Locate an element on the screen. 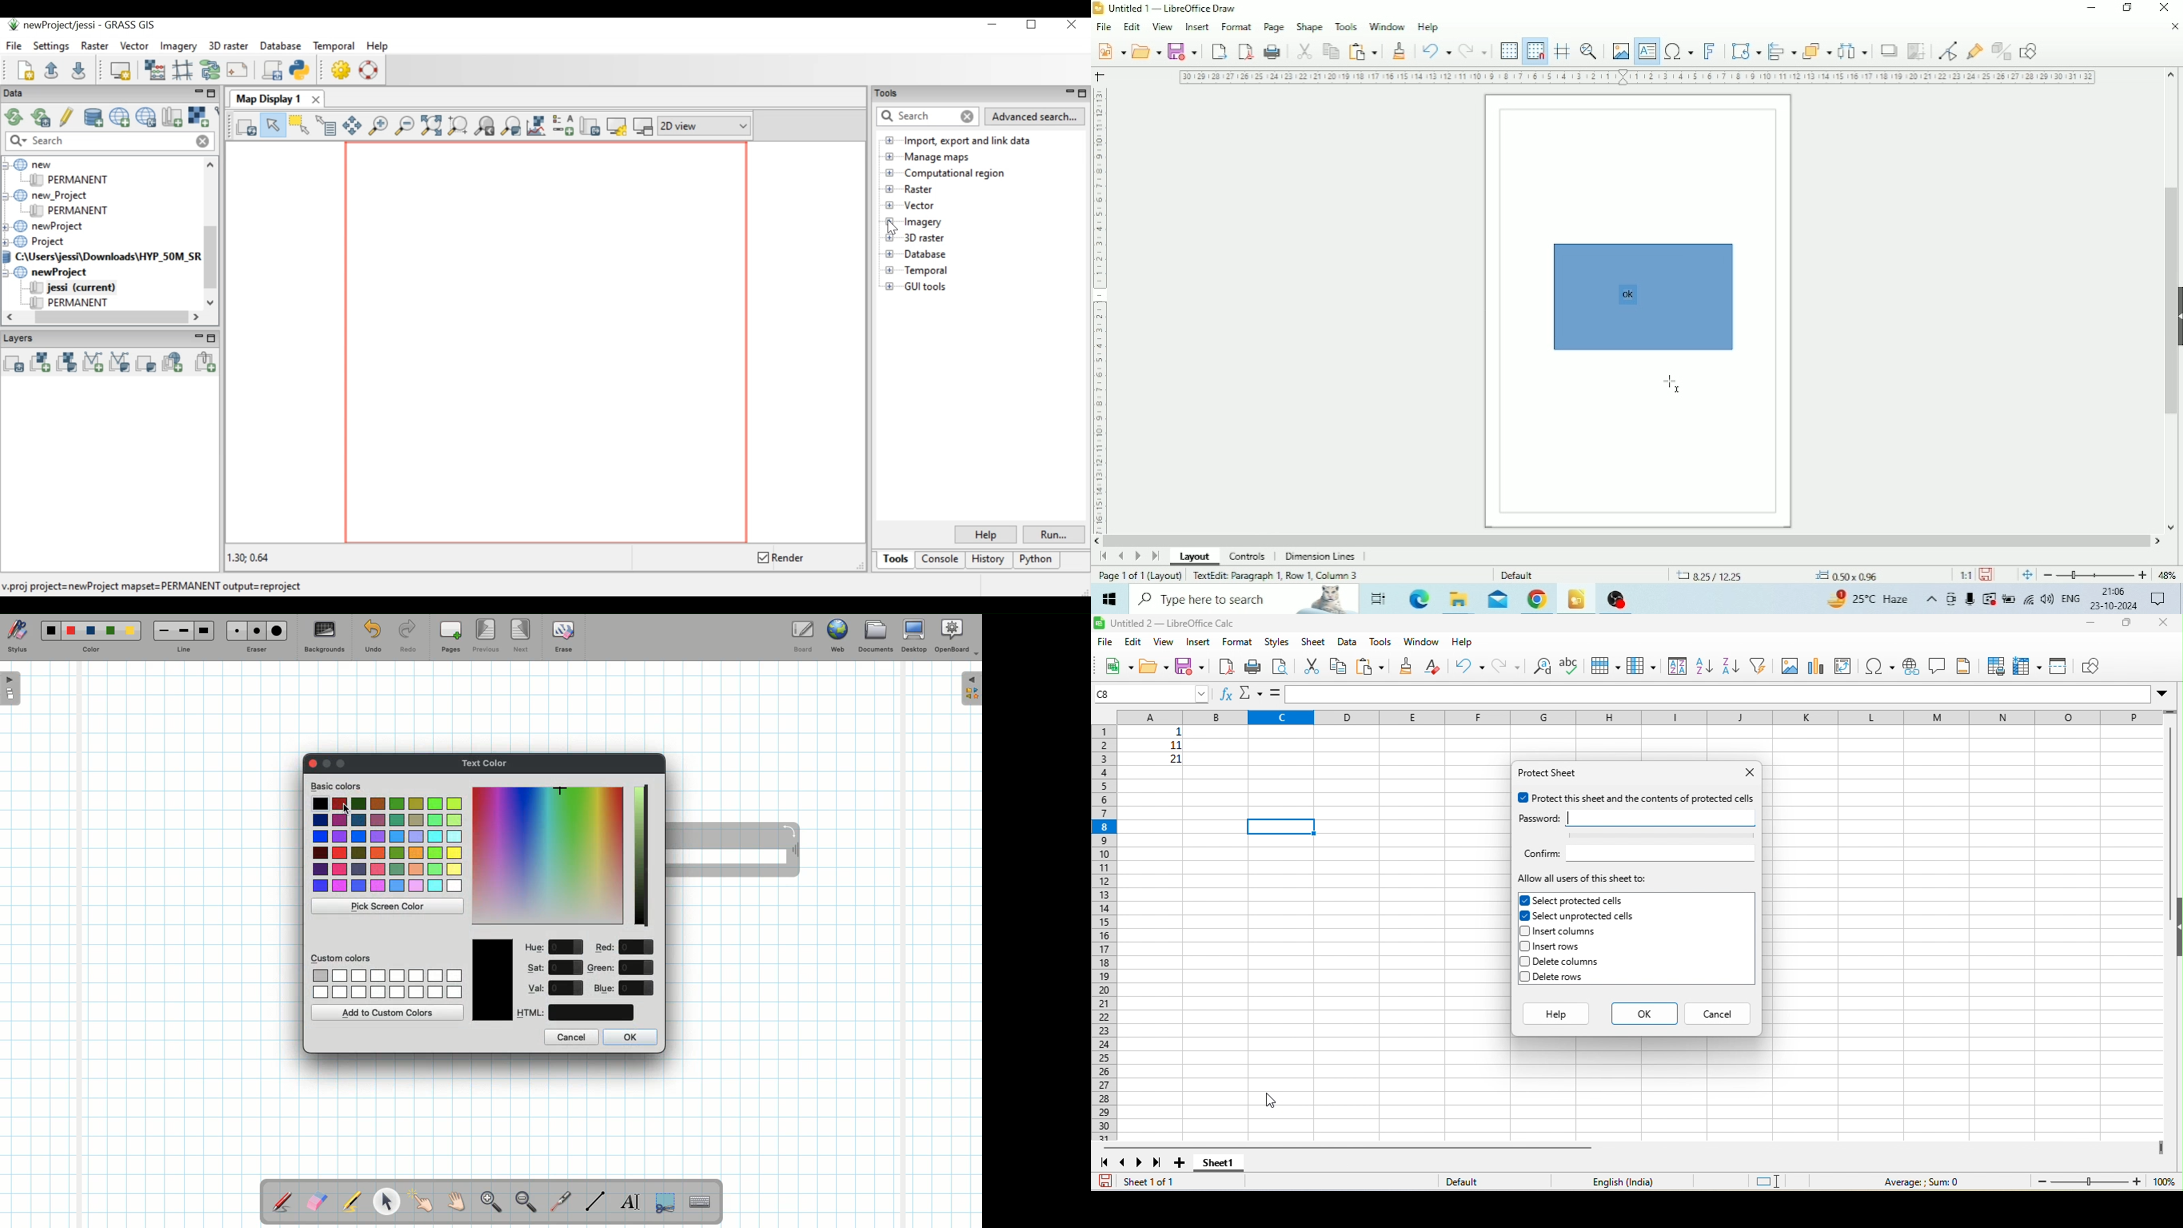 This screenshot has width=2184, height=1232. Dimension Lines is located at coordinates (1320, 556).